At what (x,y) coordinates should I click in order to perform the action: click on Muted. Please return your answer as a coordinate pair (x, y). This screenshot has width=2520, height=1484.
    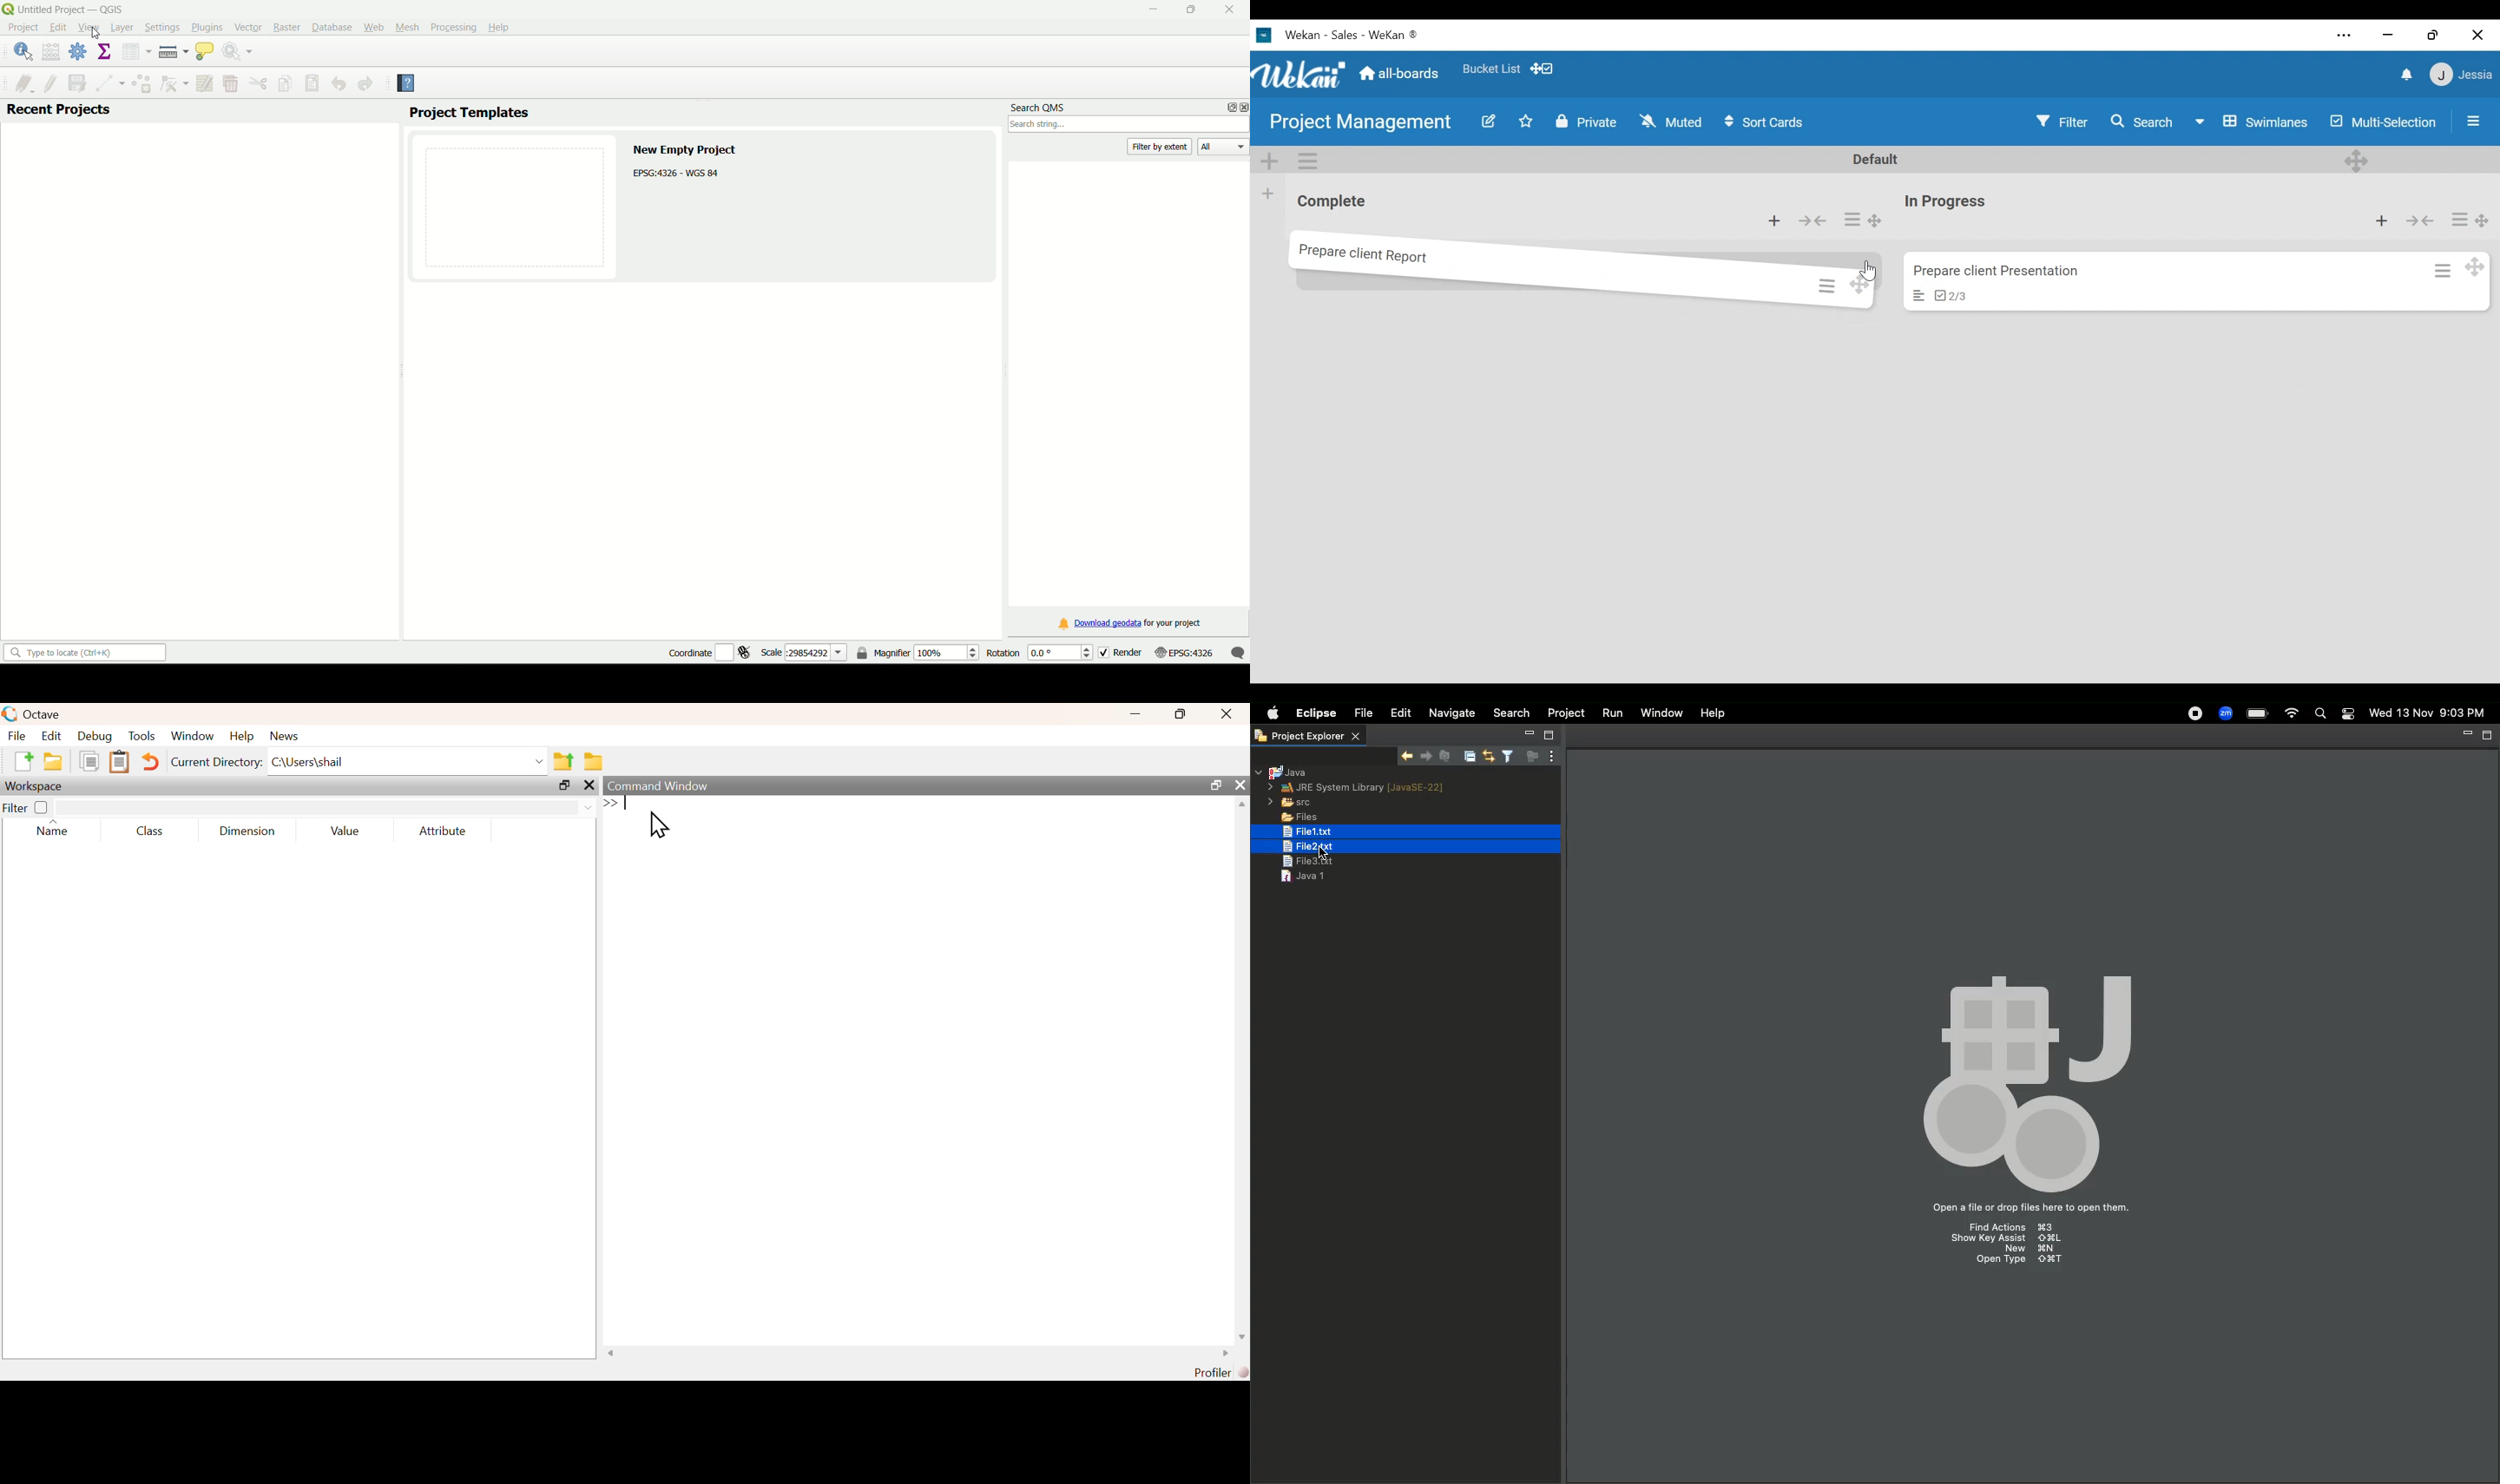
    Looking at the image, I should click on (1667, 120).